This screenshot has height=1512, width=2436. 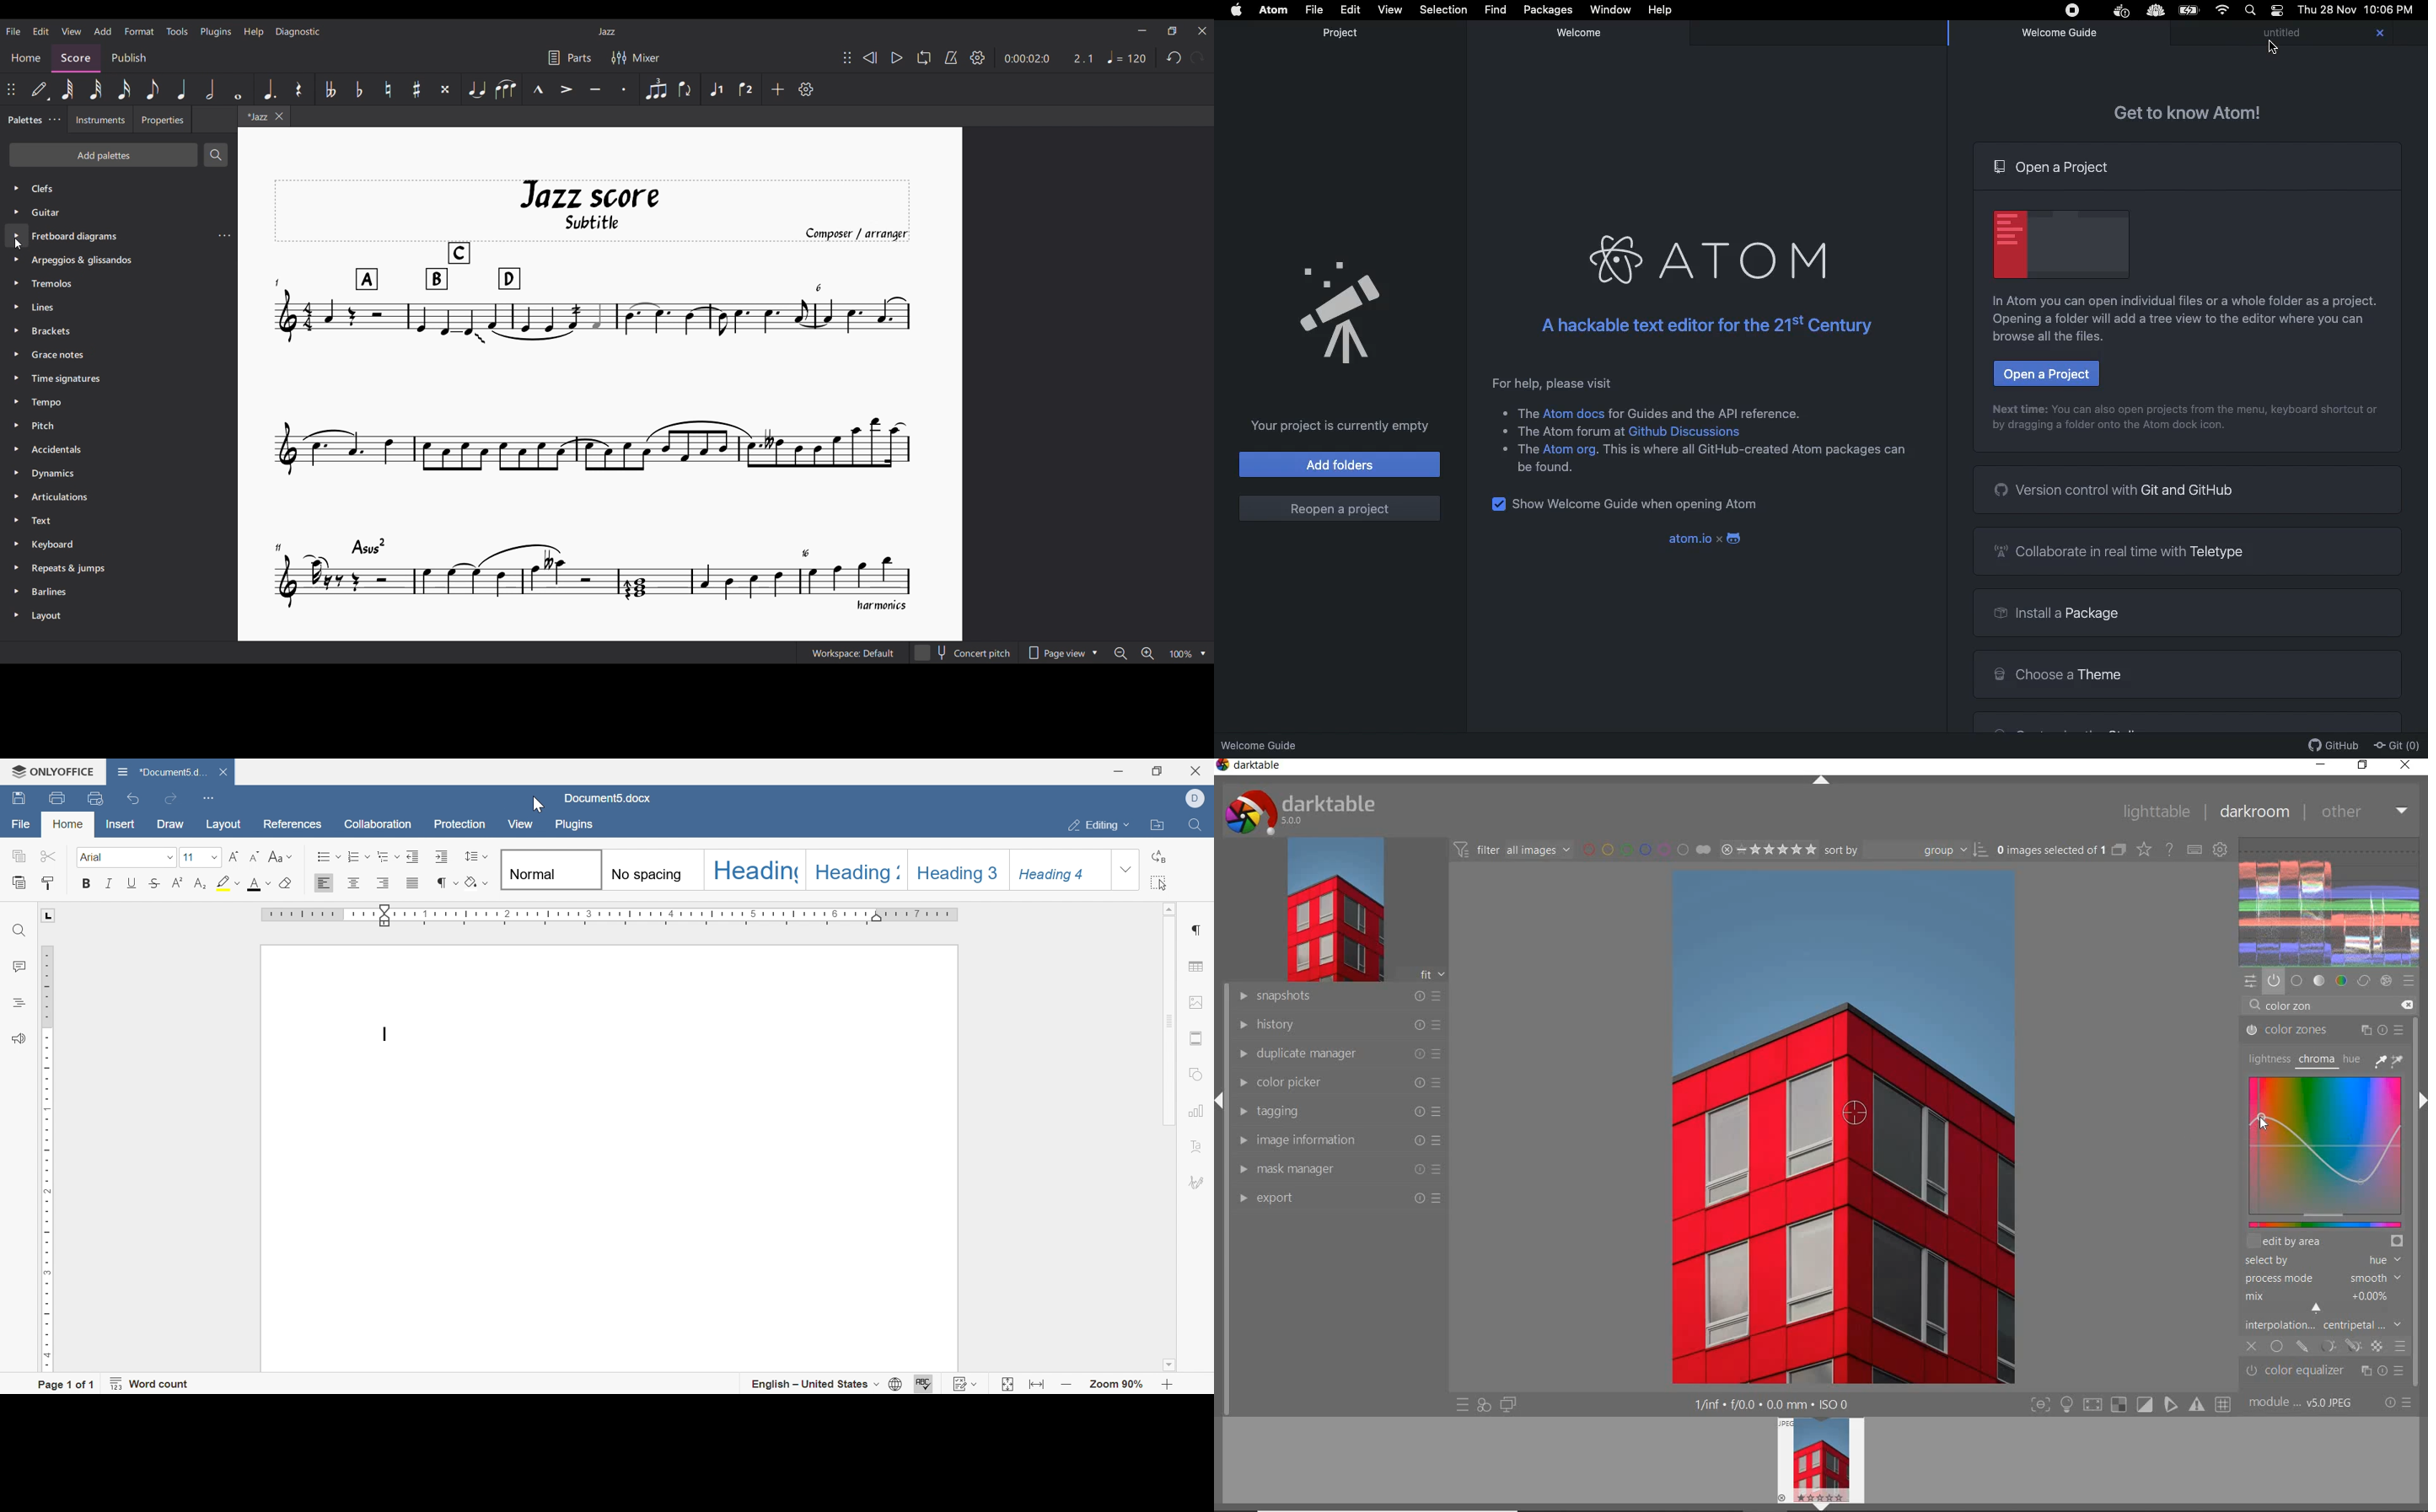 I want to click on plugins, so click(x=576, y=827).